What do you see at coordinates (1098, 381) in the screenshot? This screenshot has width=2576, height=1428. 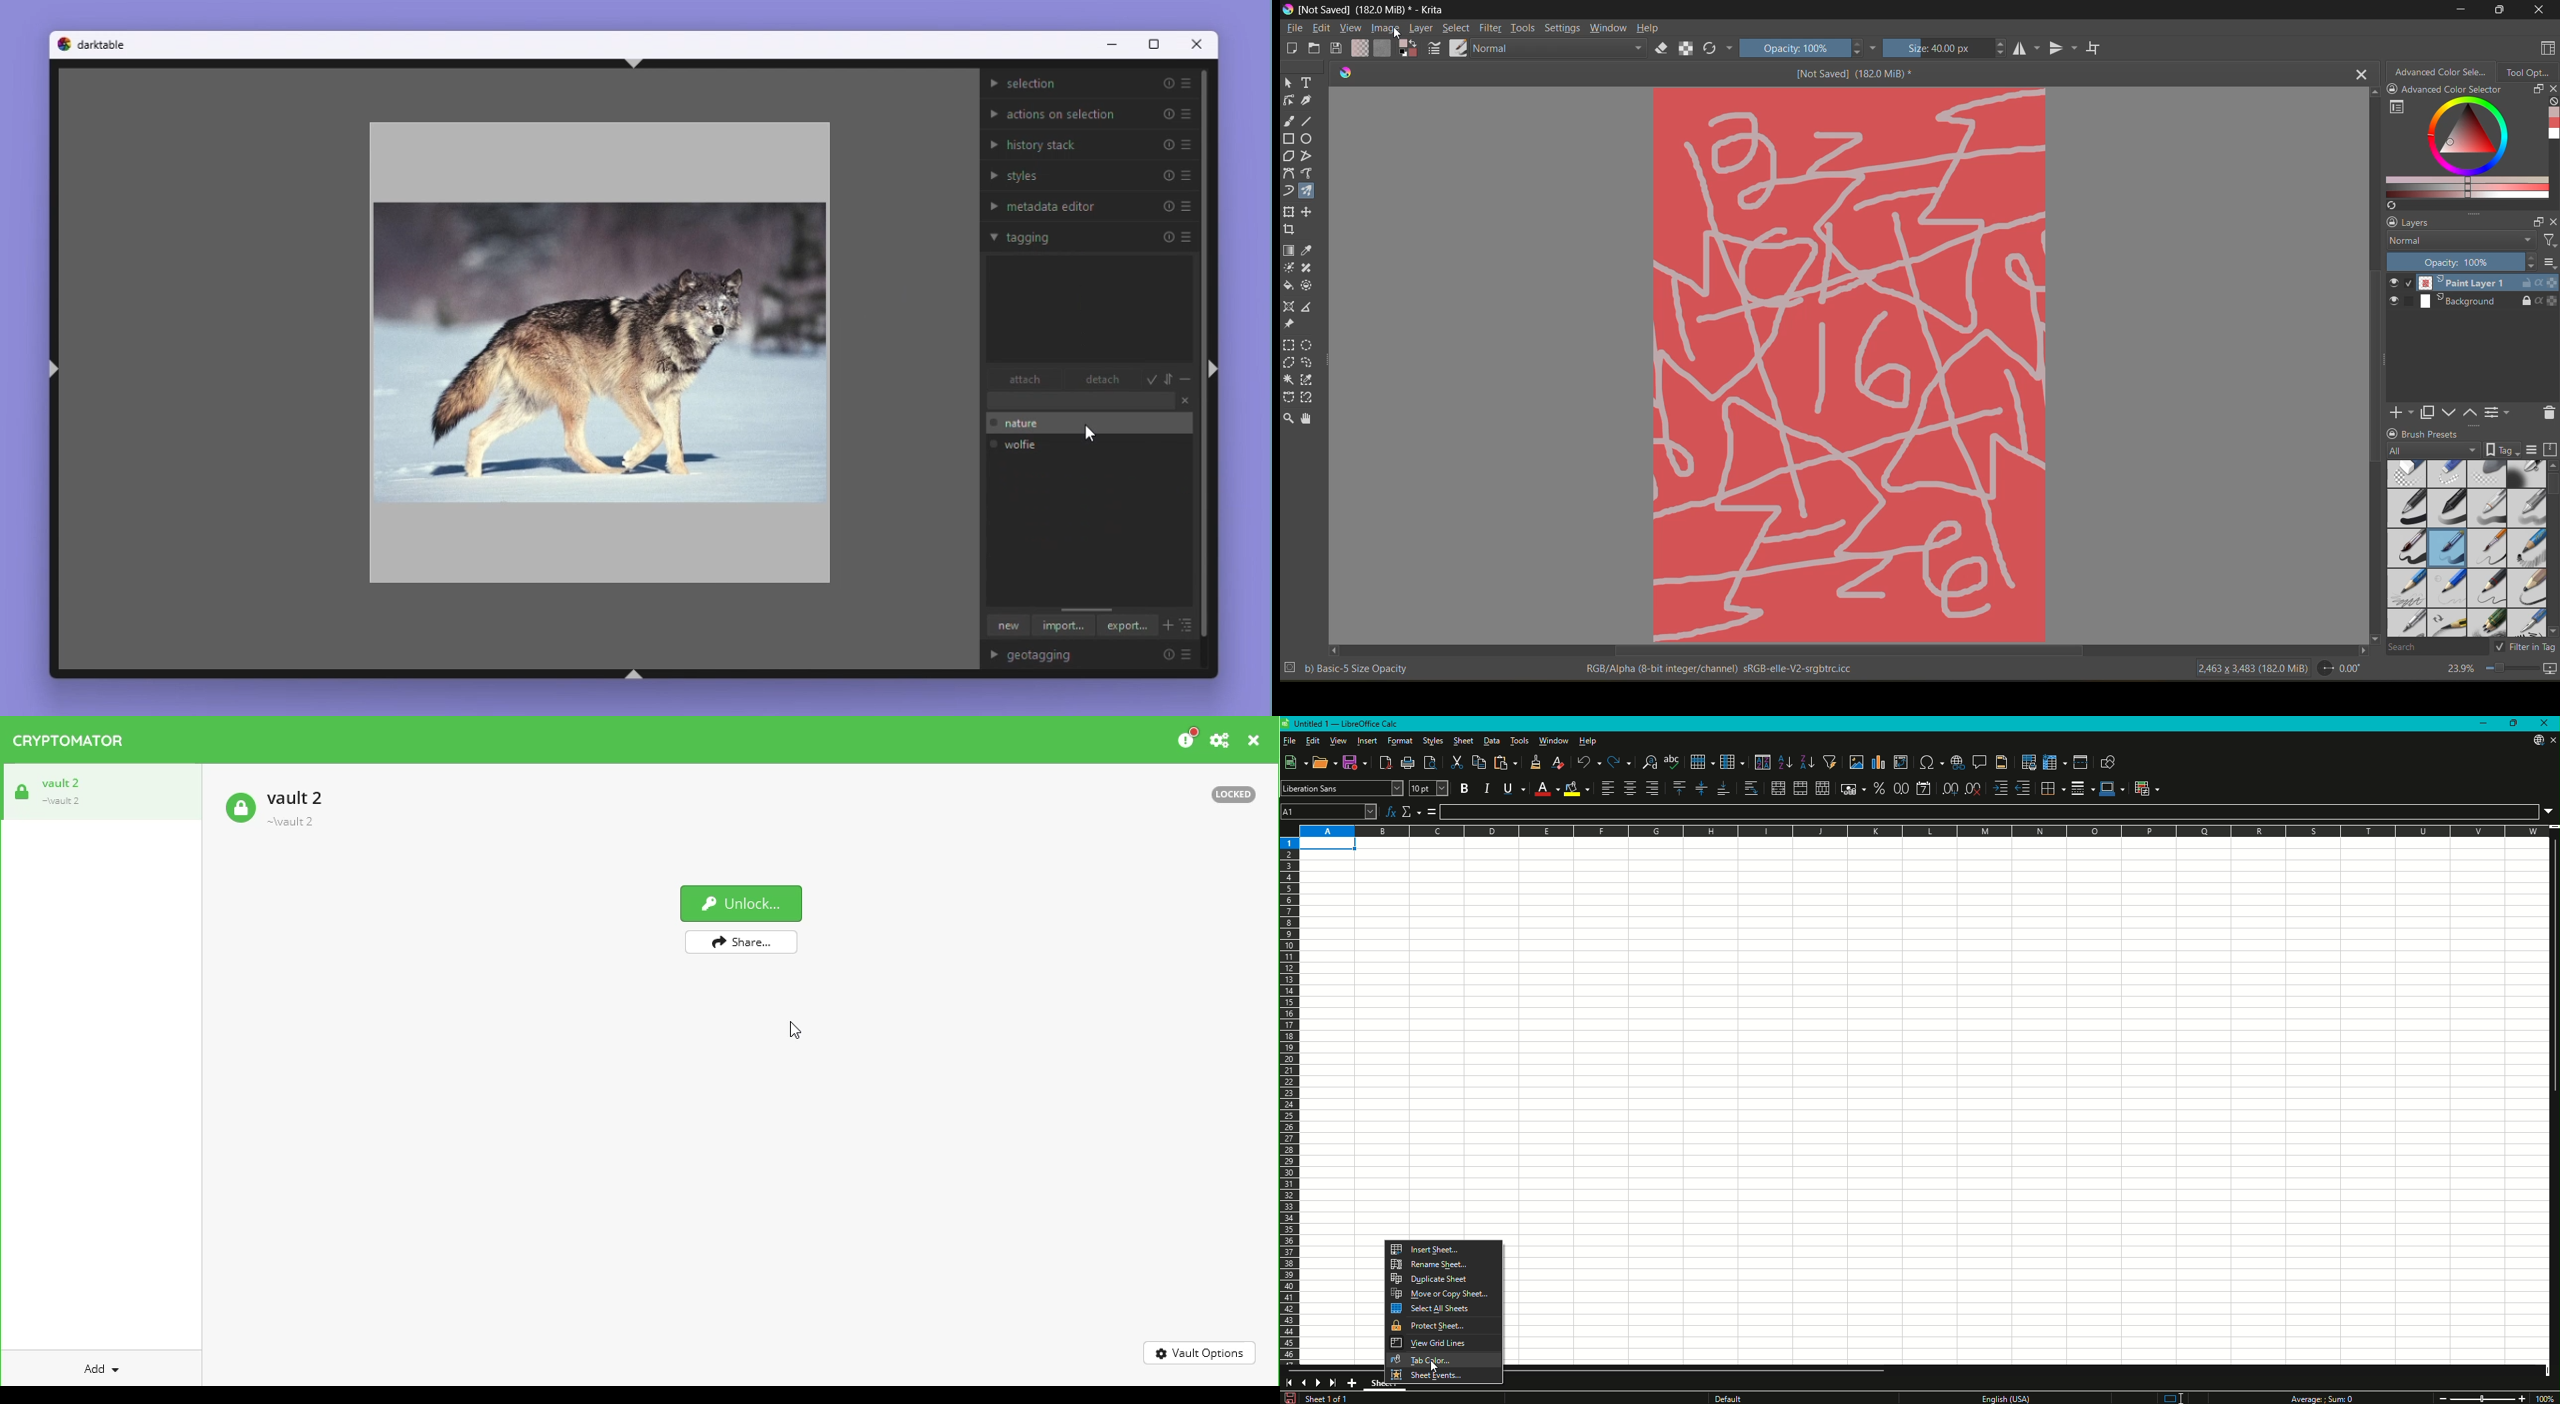 I see `Detach` at bounding box center [1098, 381].